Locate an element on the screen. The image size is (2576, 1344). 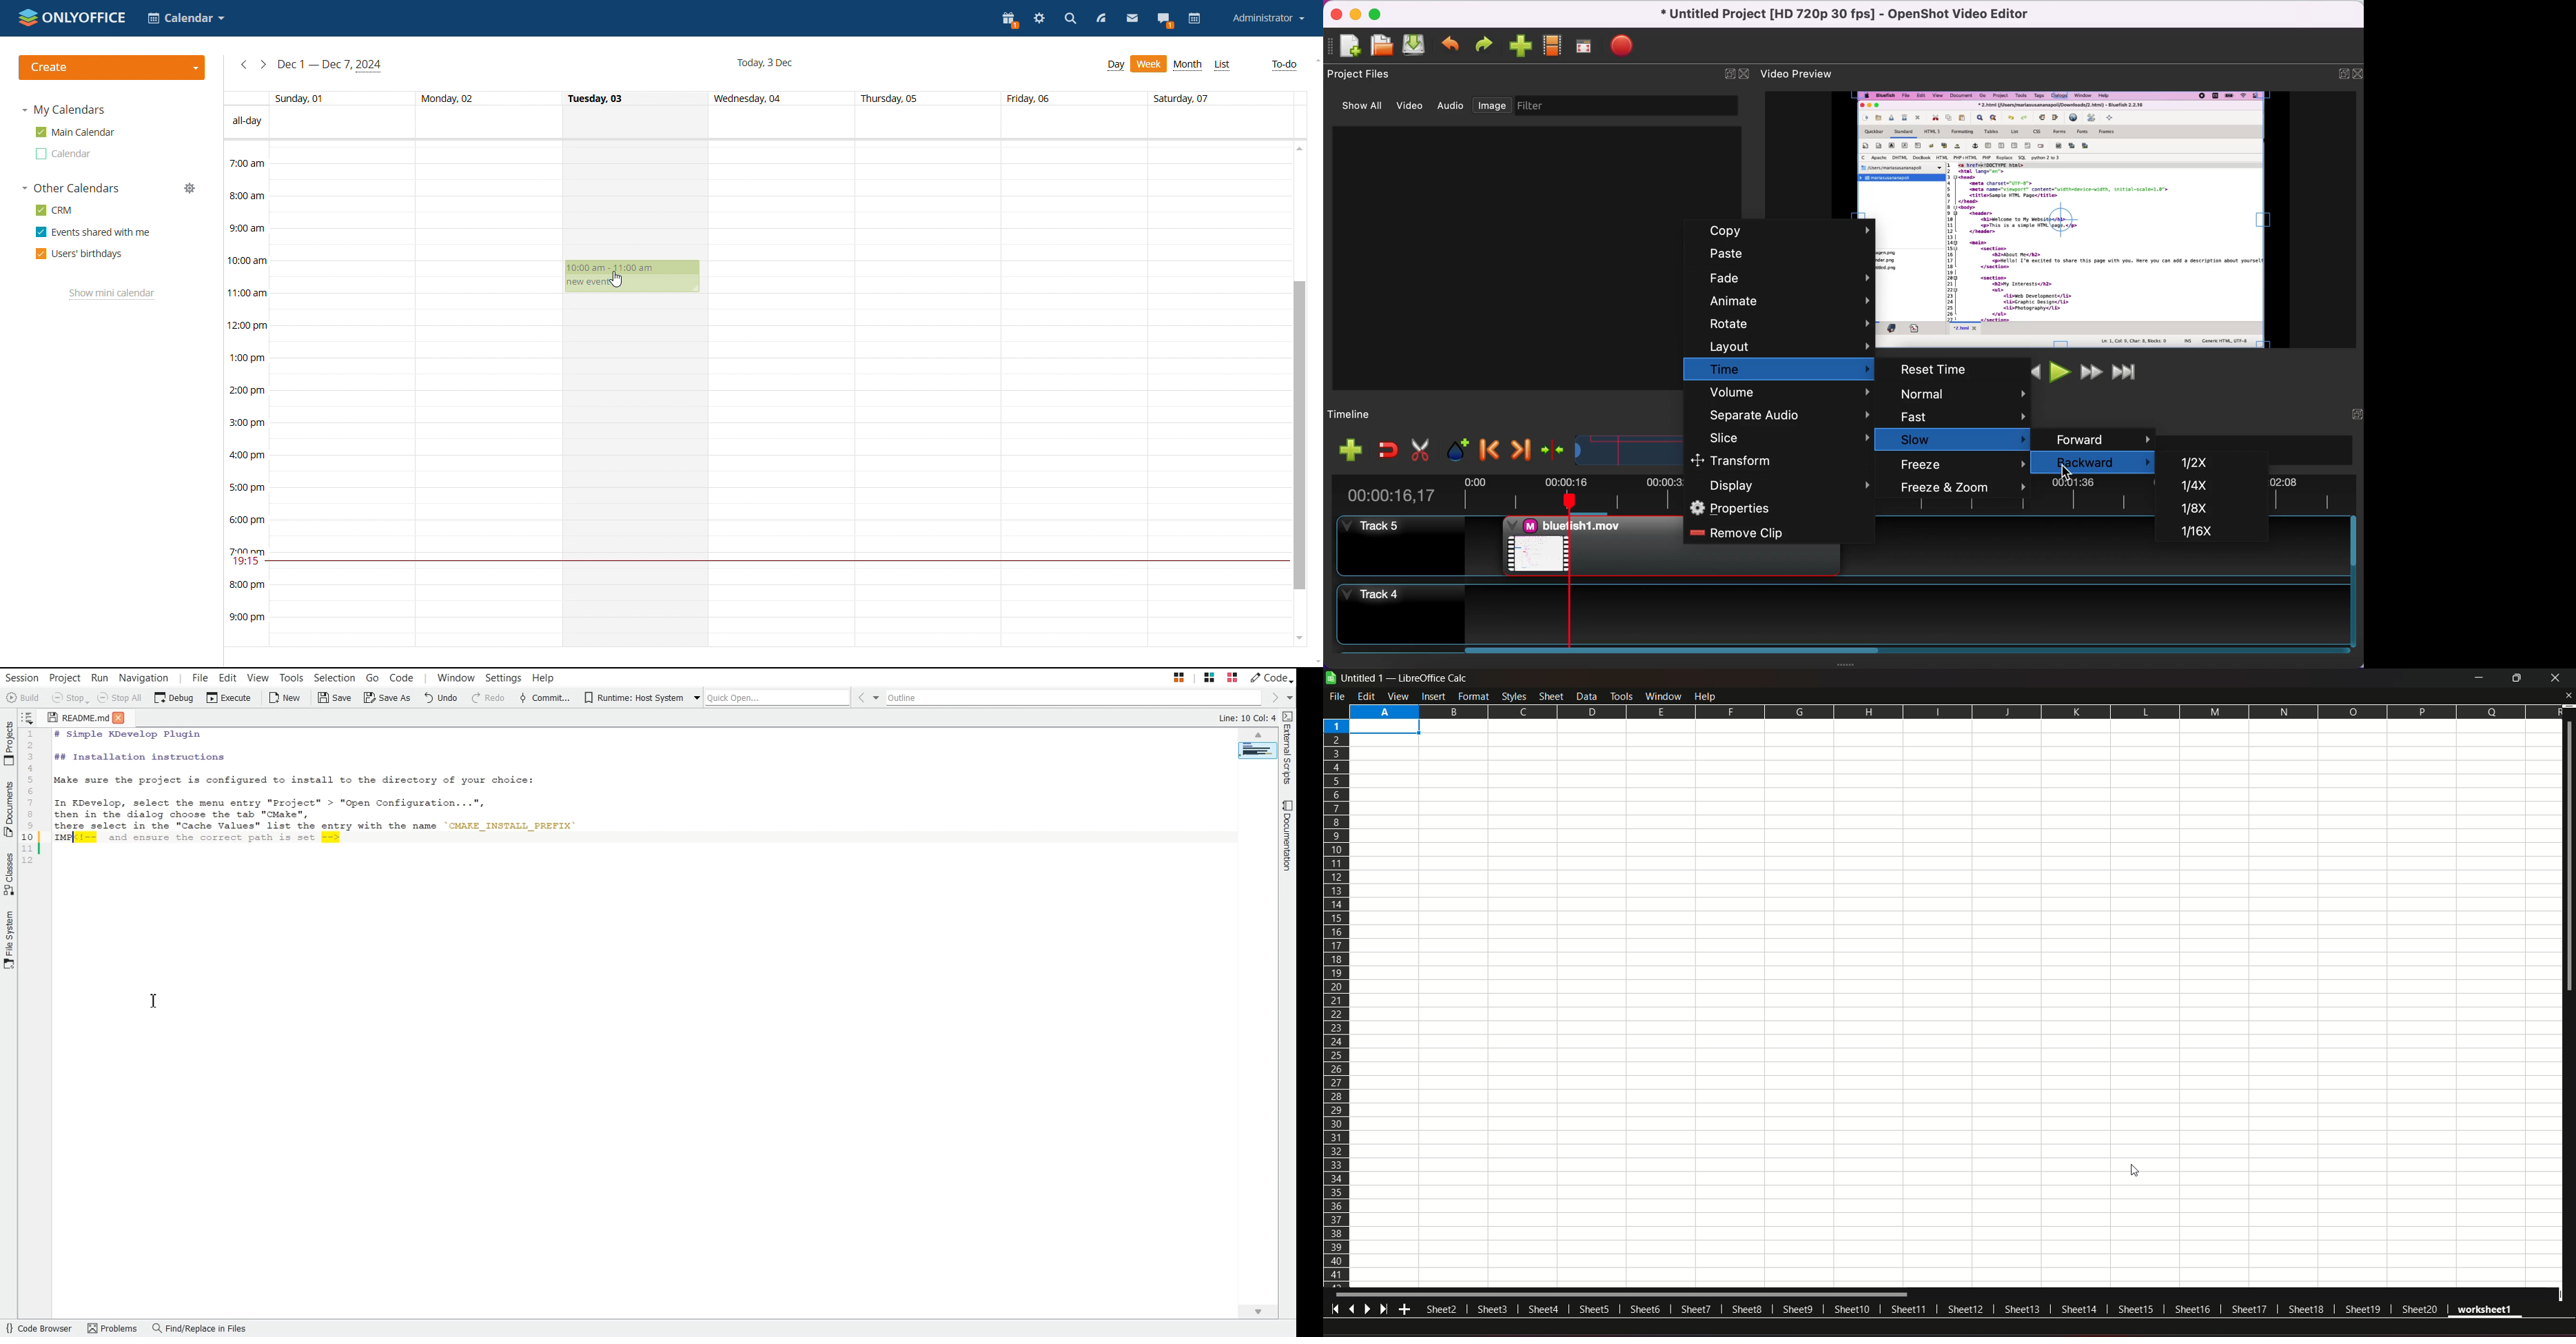
First sheet is located at coordinates (1336, 1310).